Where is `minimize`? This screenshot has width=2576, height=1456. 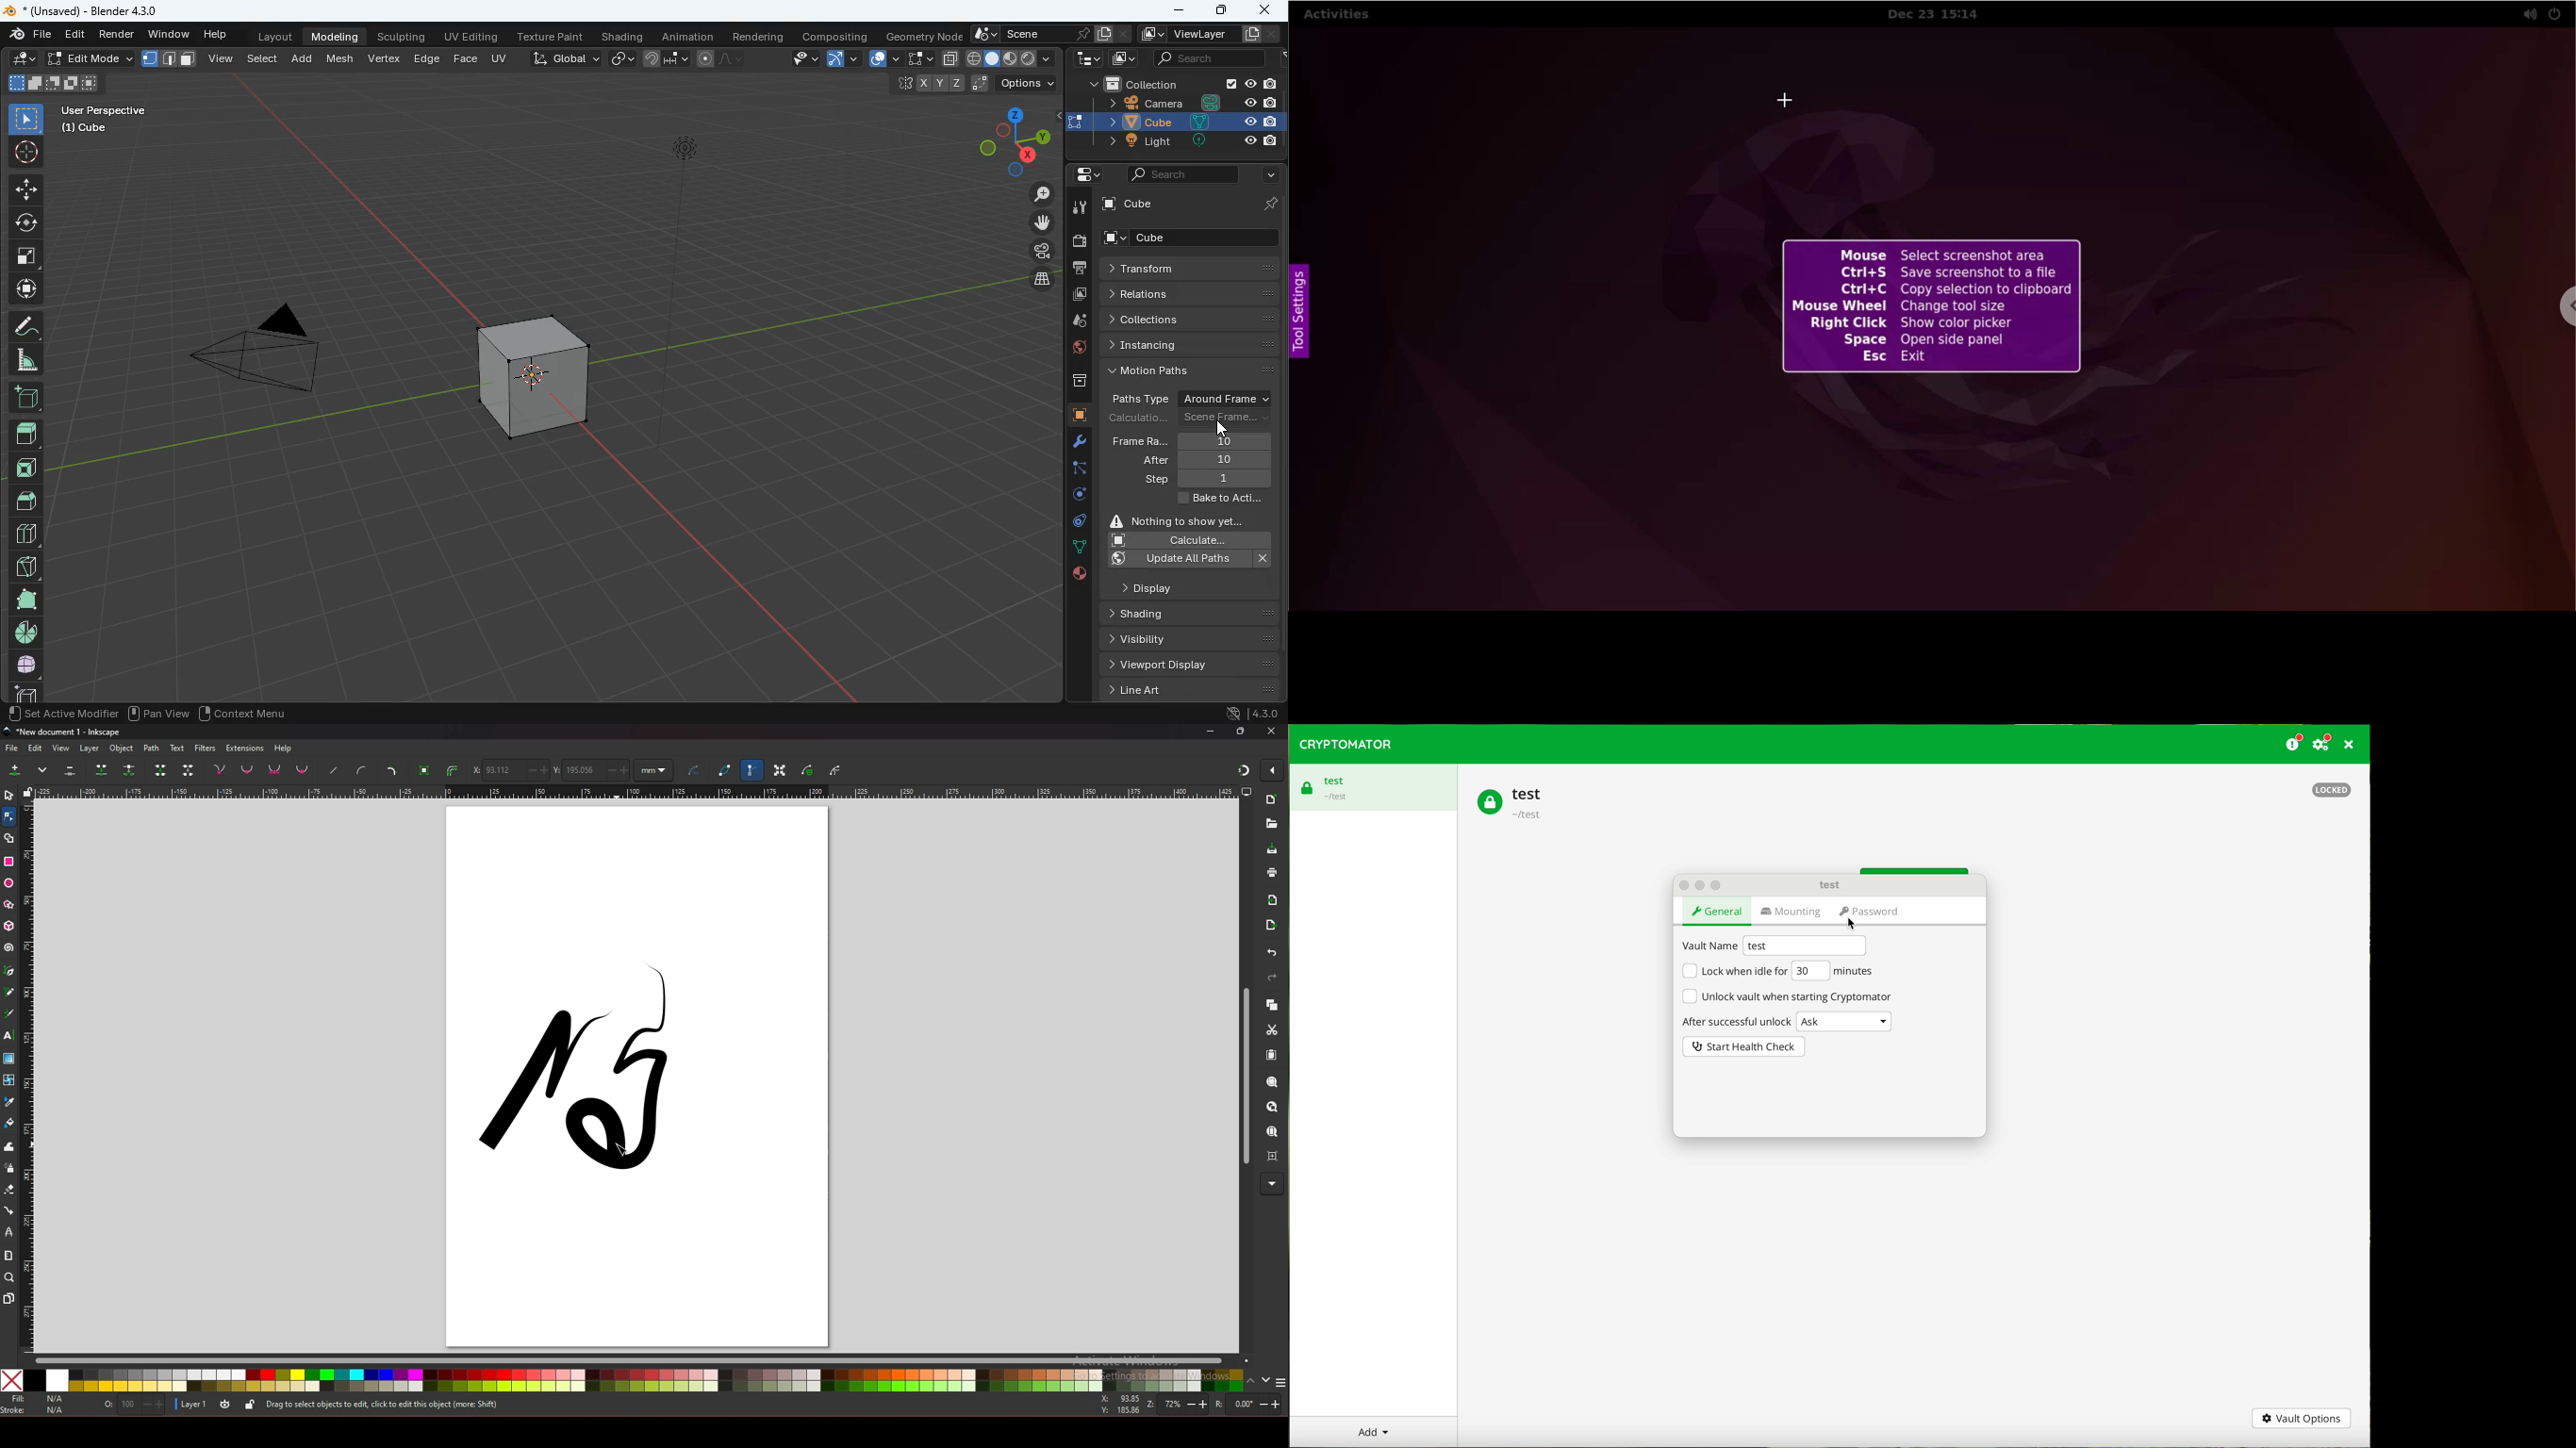 minimize is located at coordinates (1211, 731).